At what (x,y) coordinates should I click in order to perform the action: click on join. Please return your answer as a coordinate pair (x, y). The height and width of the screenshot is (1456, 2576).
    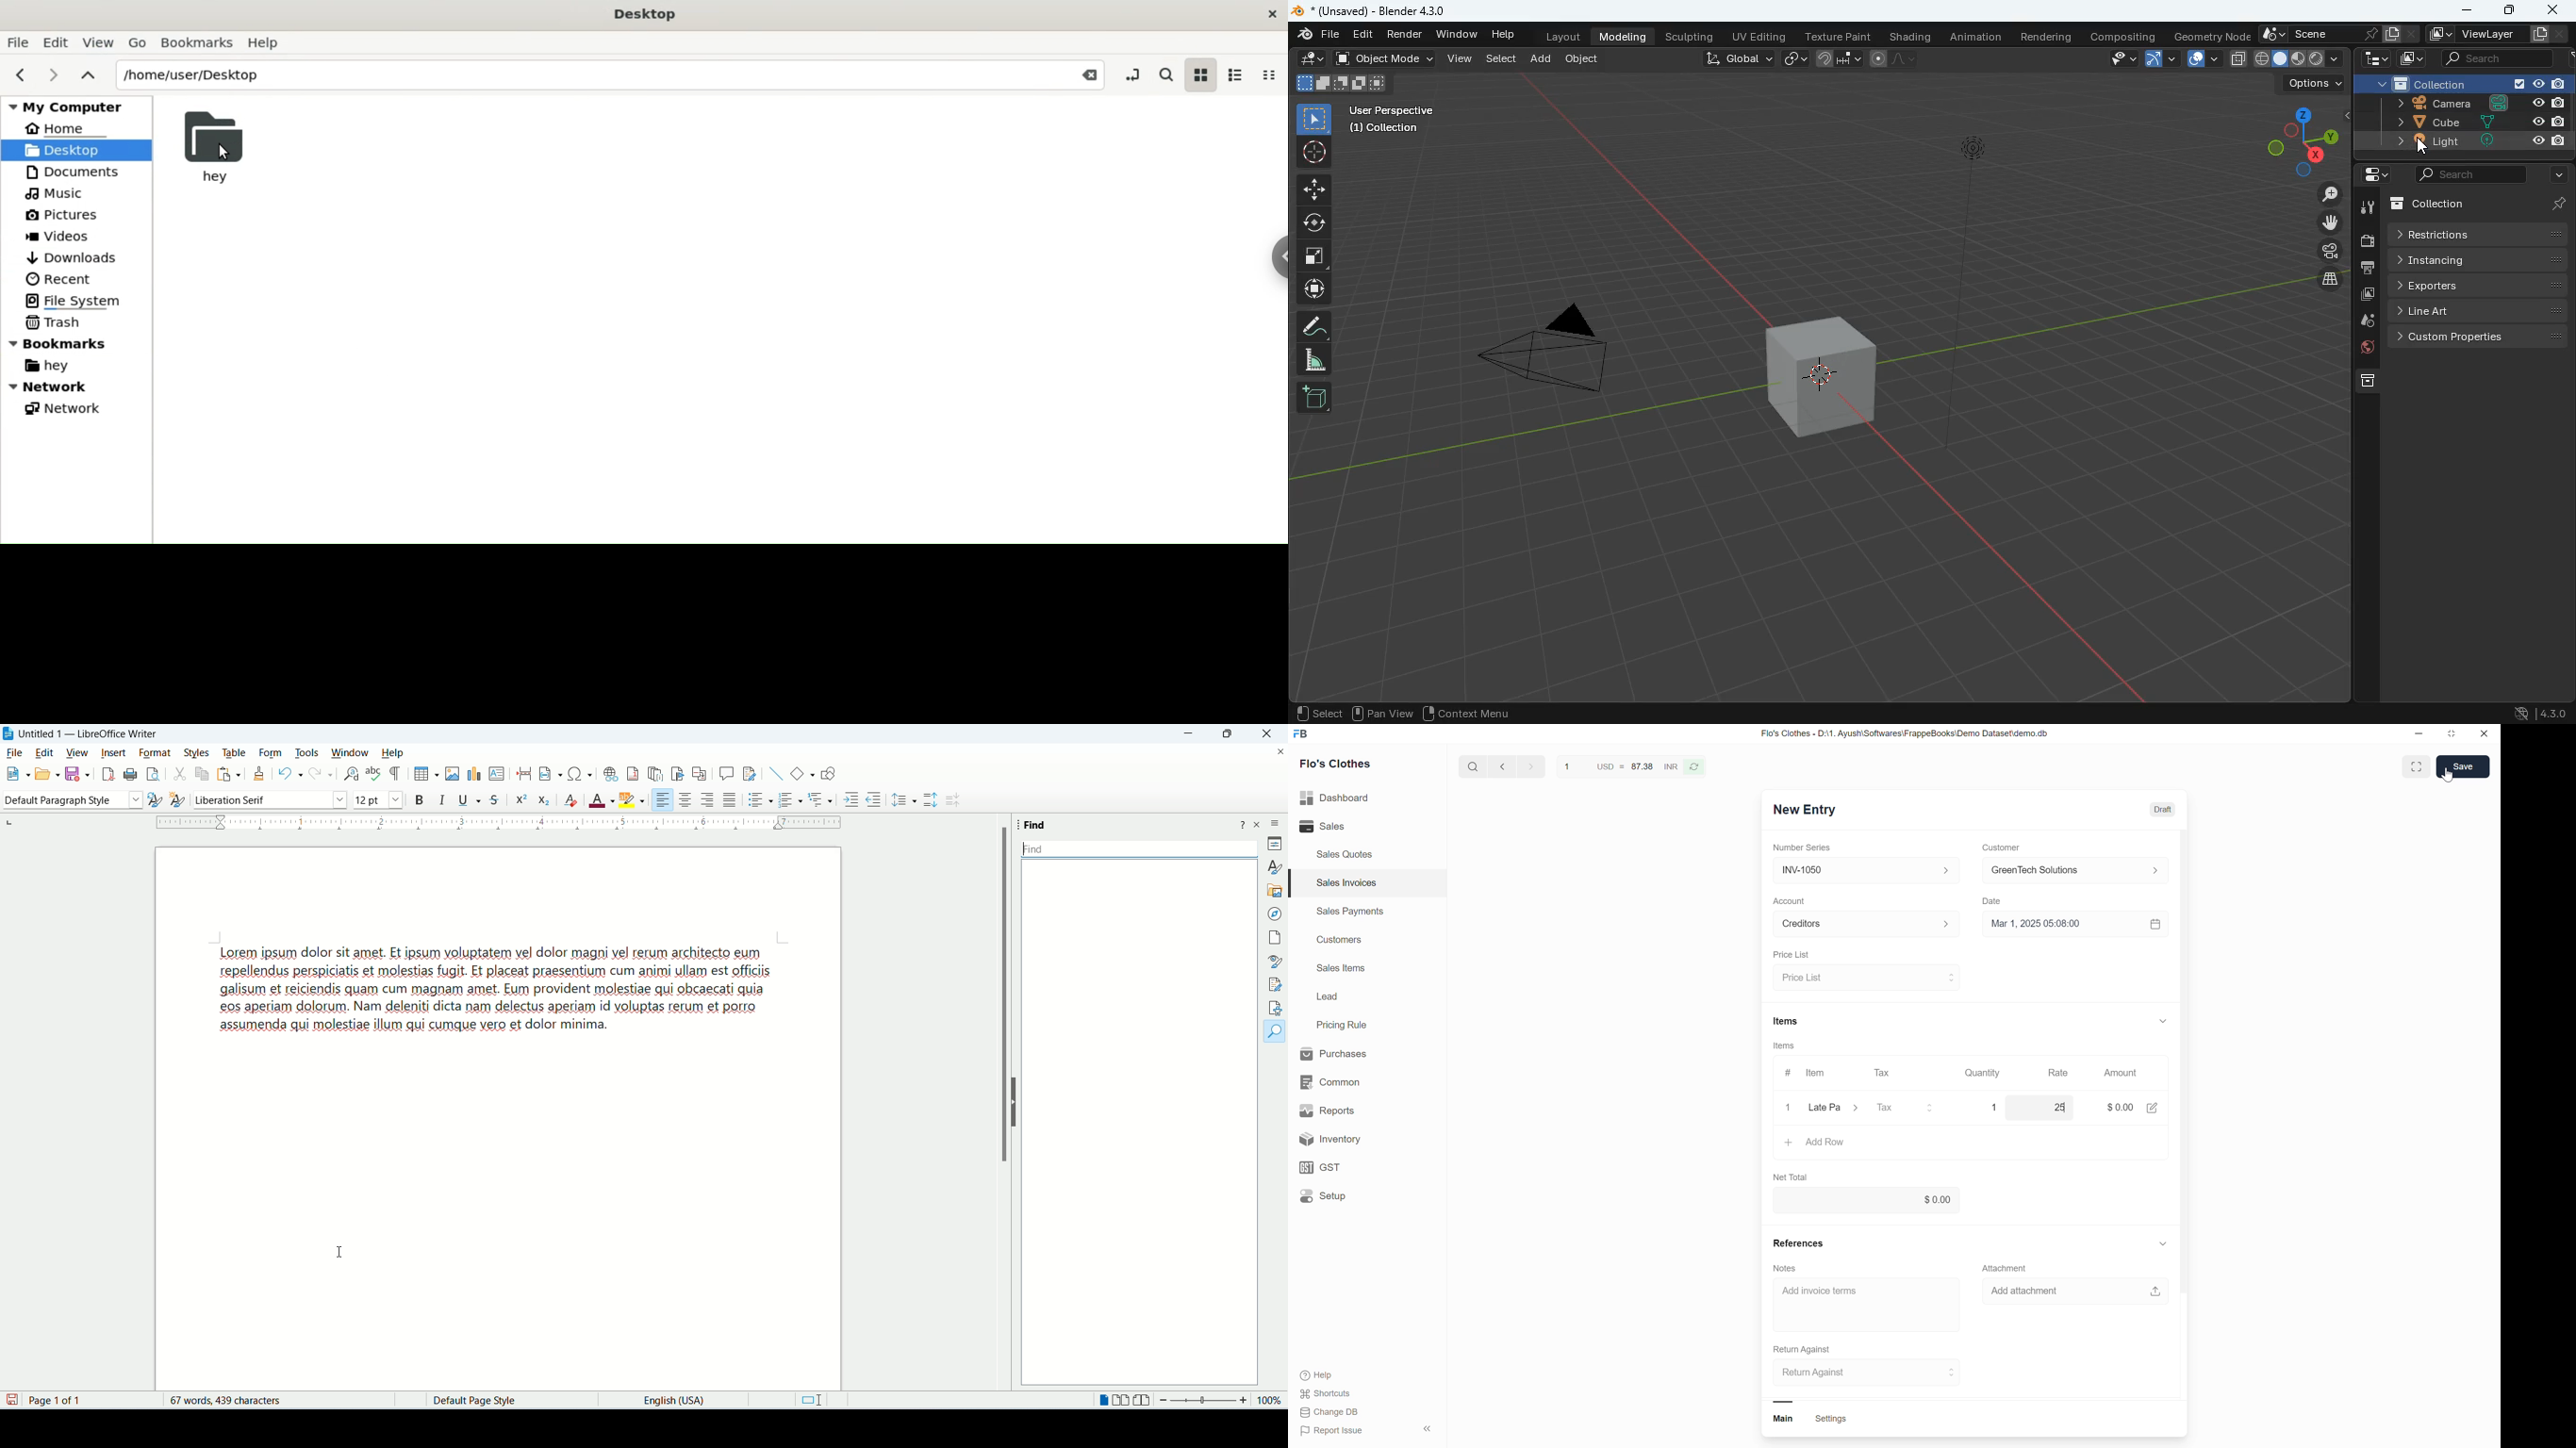
    Looking at the image, I should click on (1838, 59).